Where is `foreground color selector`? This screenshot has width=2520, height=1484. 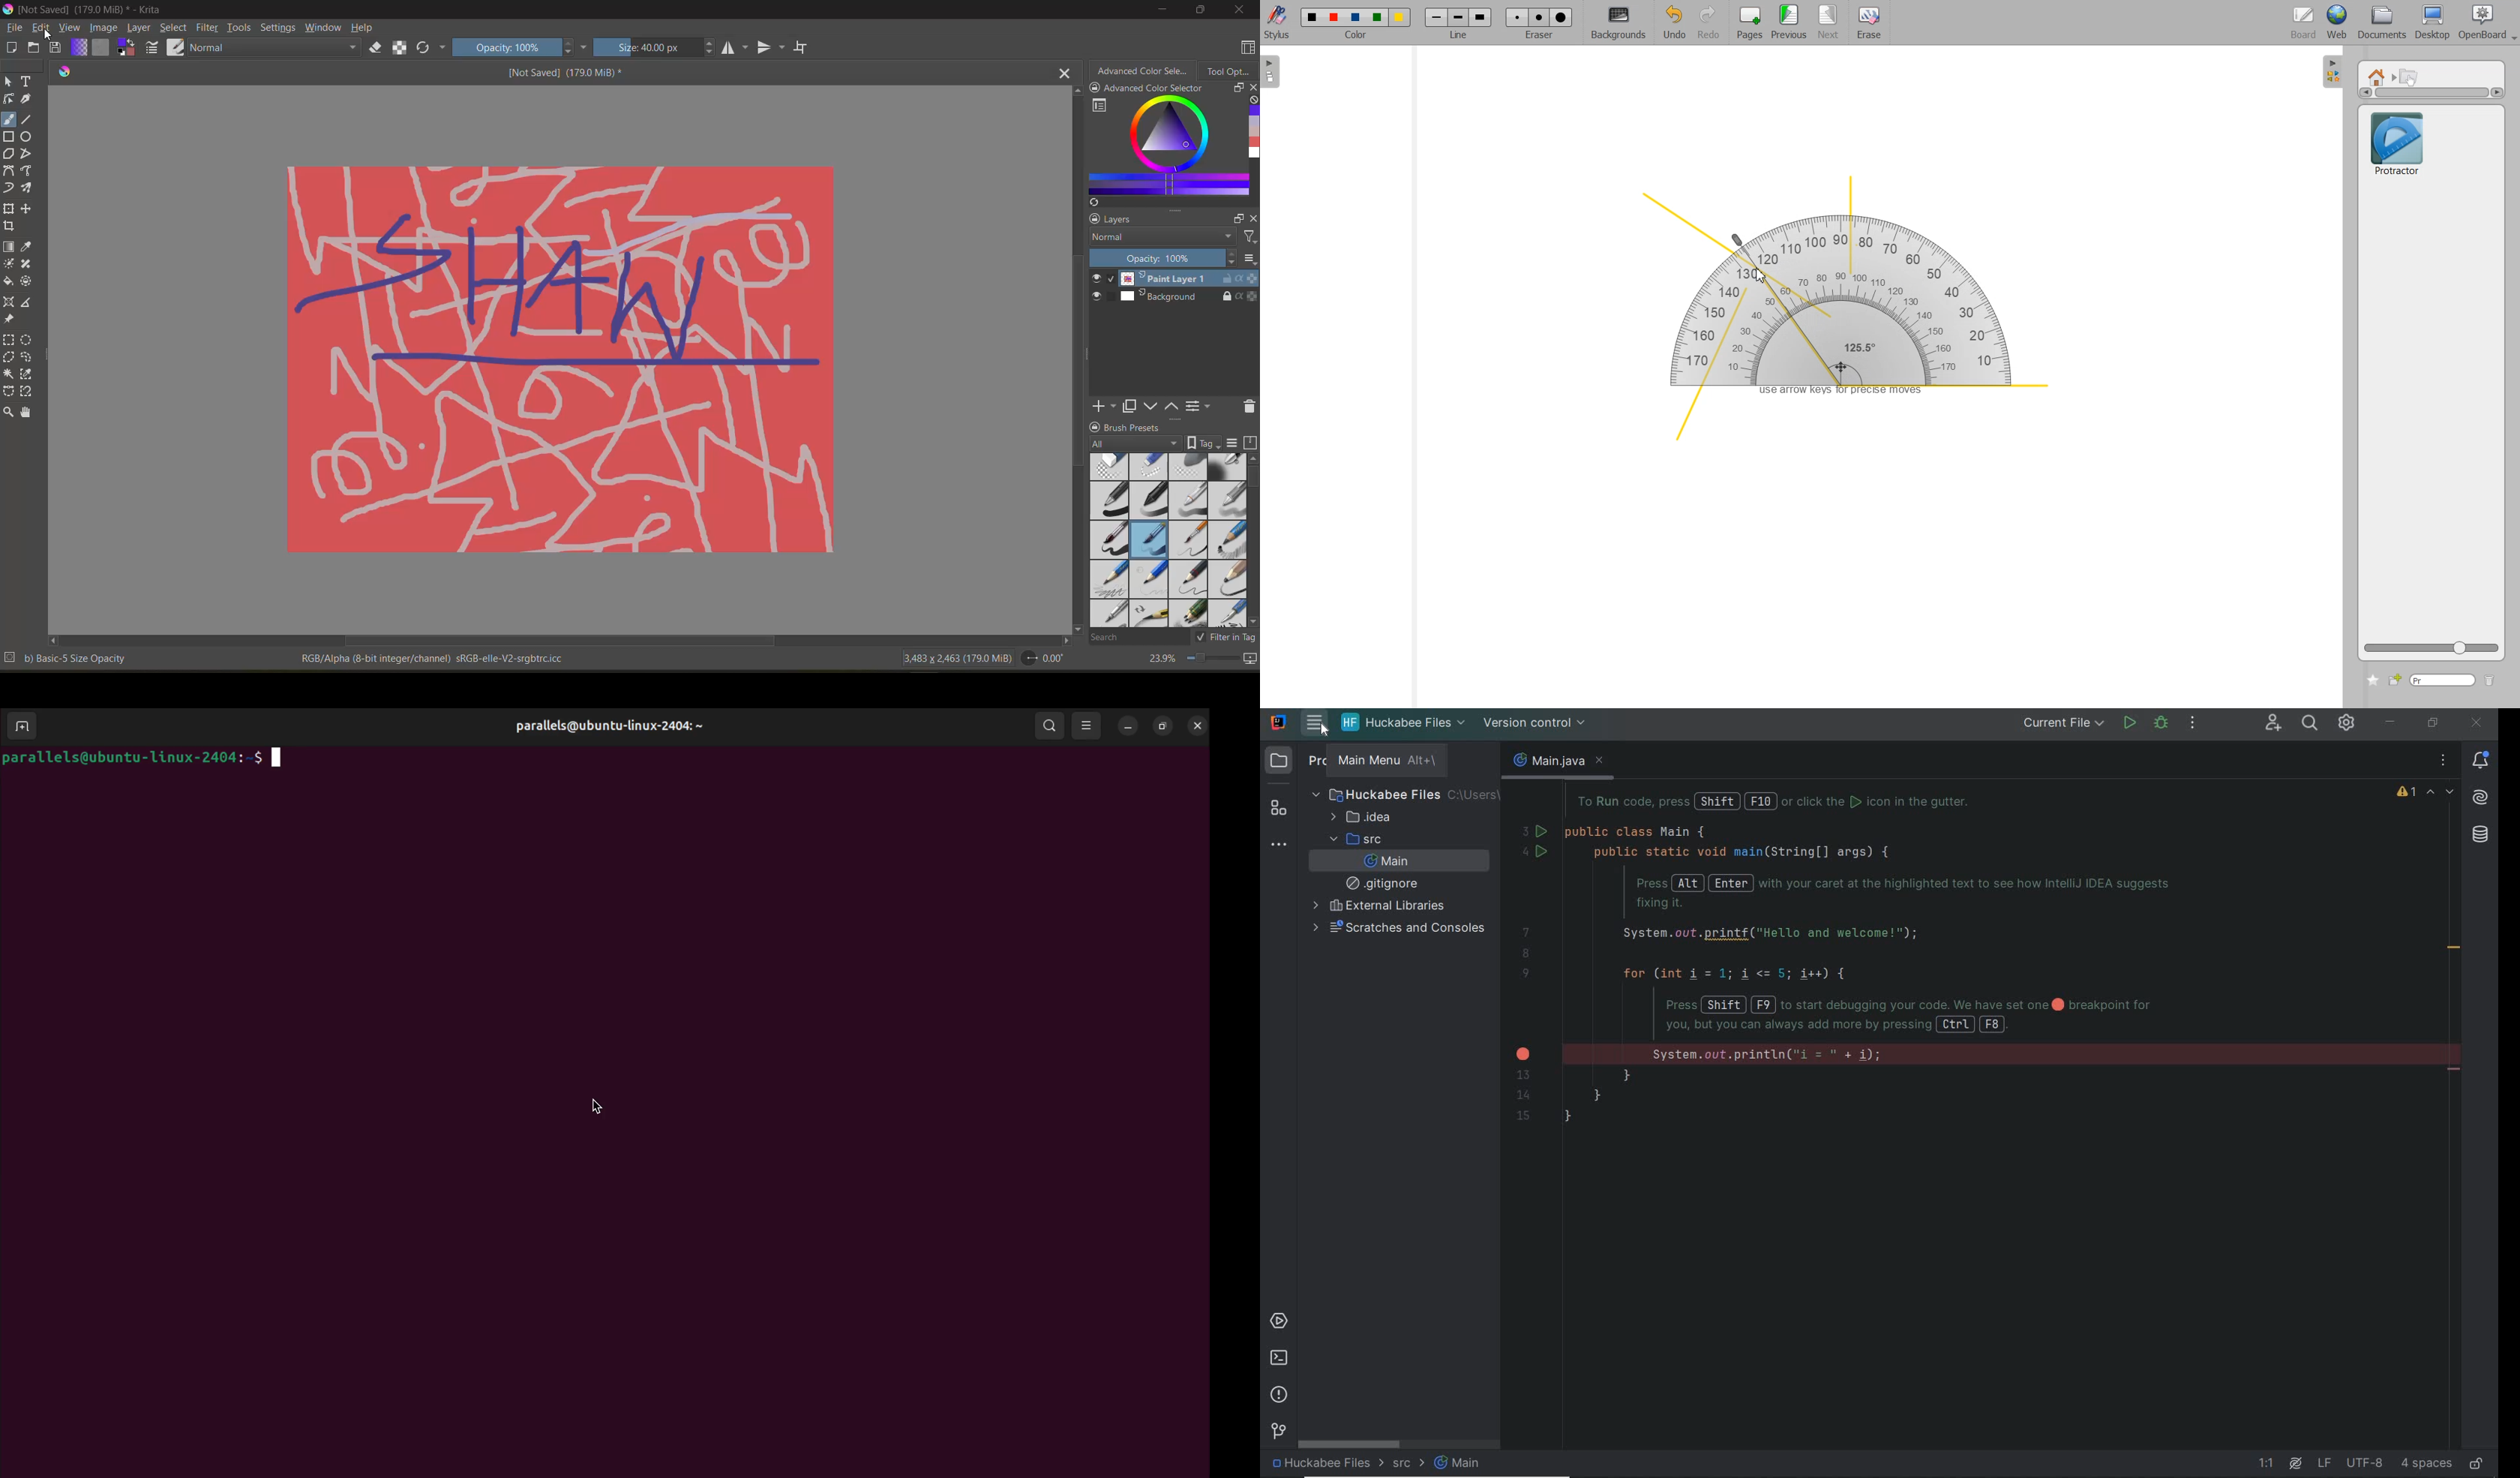 foreground color selector is located at coordinates (126, 47).